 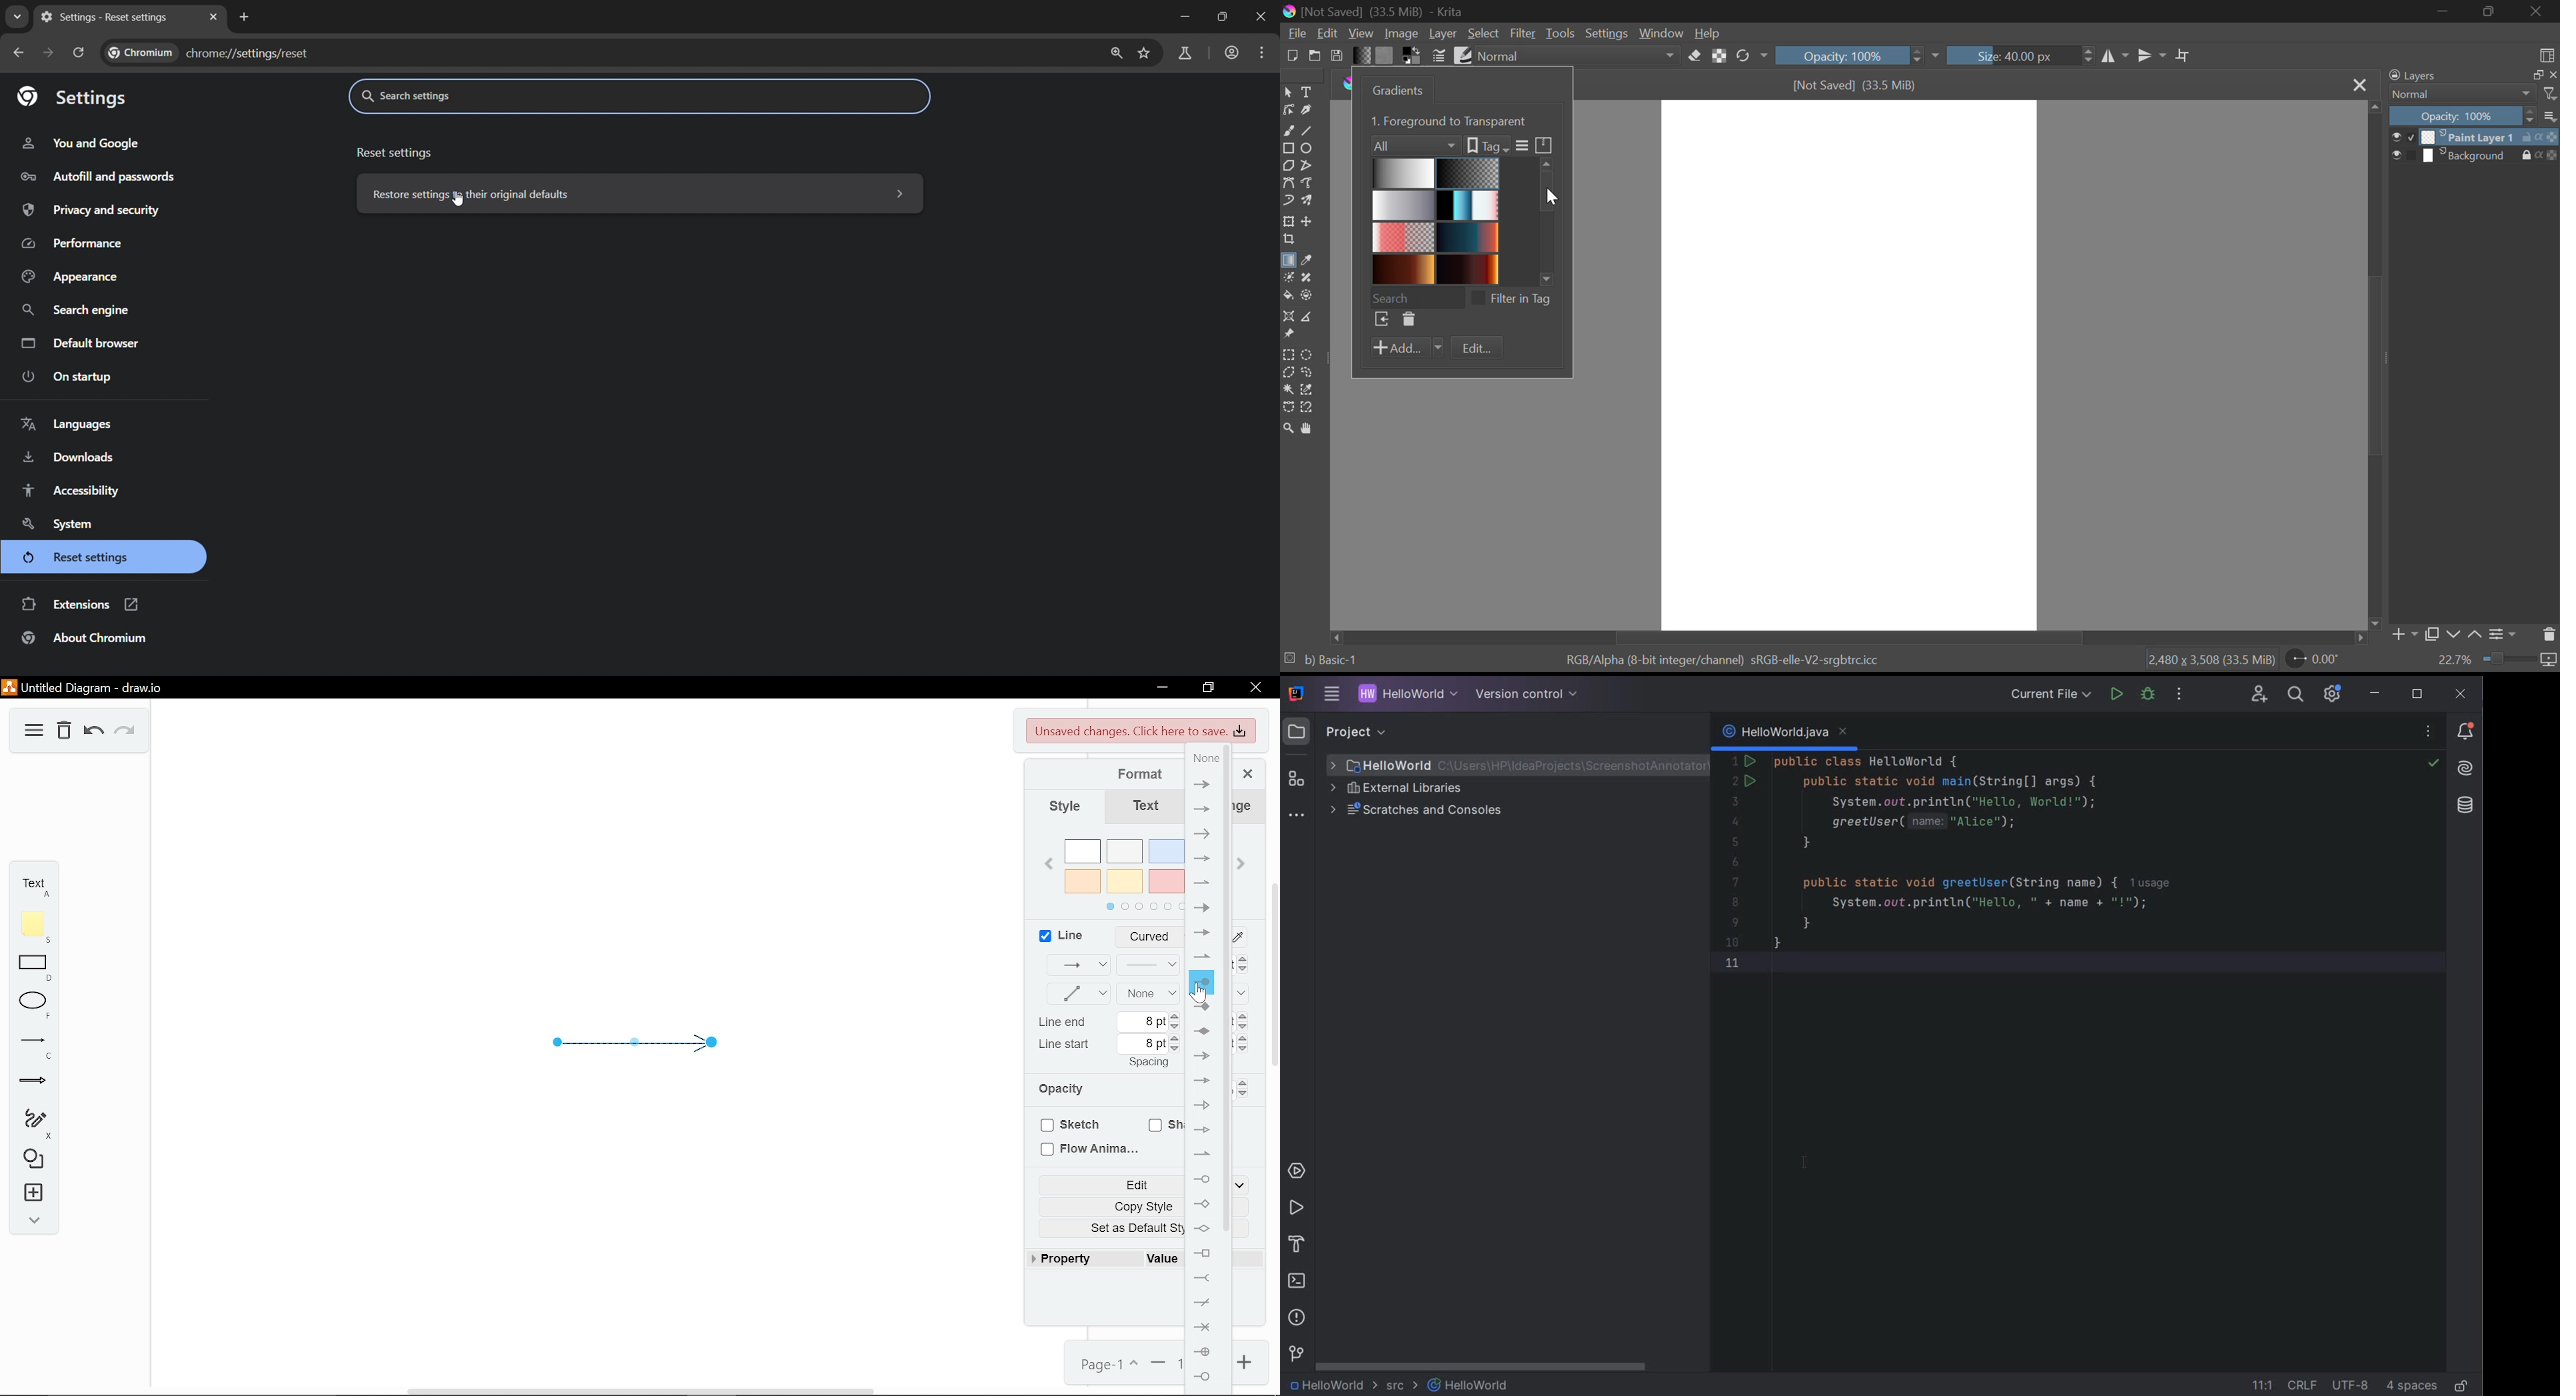 I want to click on Similar Color Selection, so click(x=1307, y=390).